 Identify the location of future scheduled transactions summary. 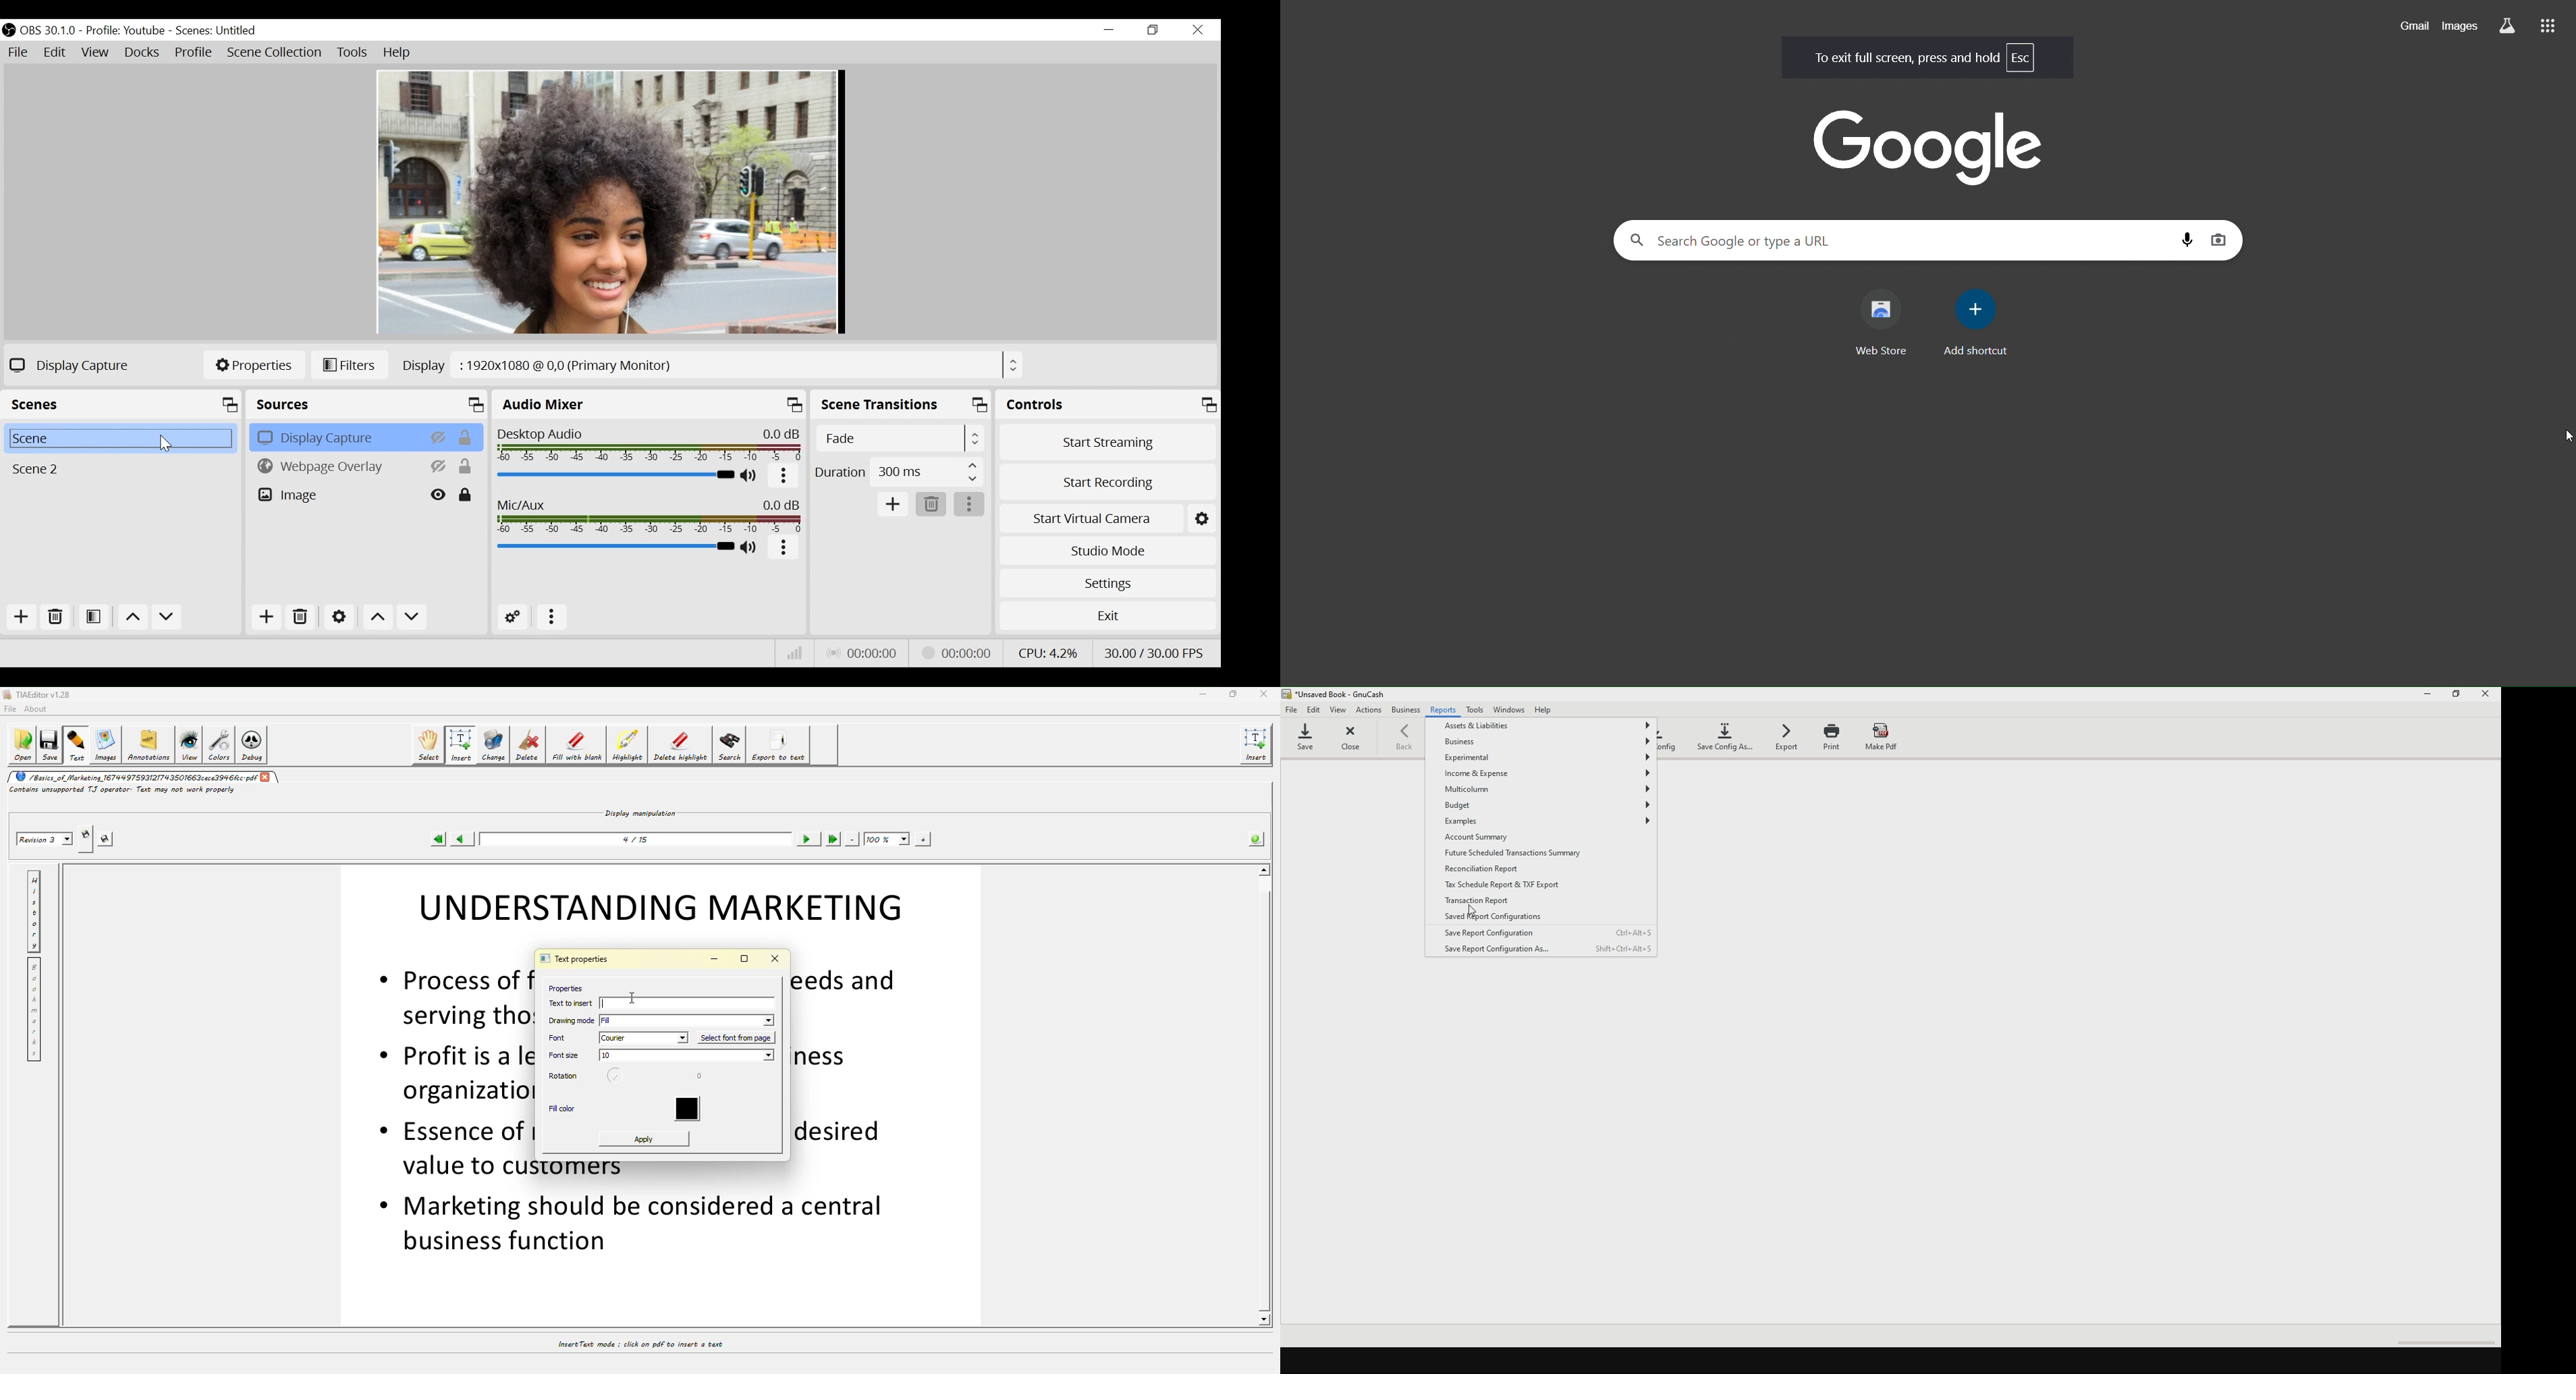
(1533, 852).